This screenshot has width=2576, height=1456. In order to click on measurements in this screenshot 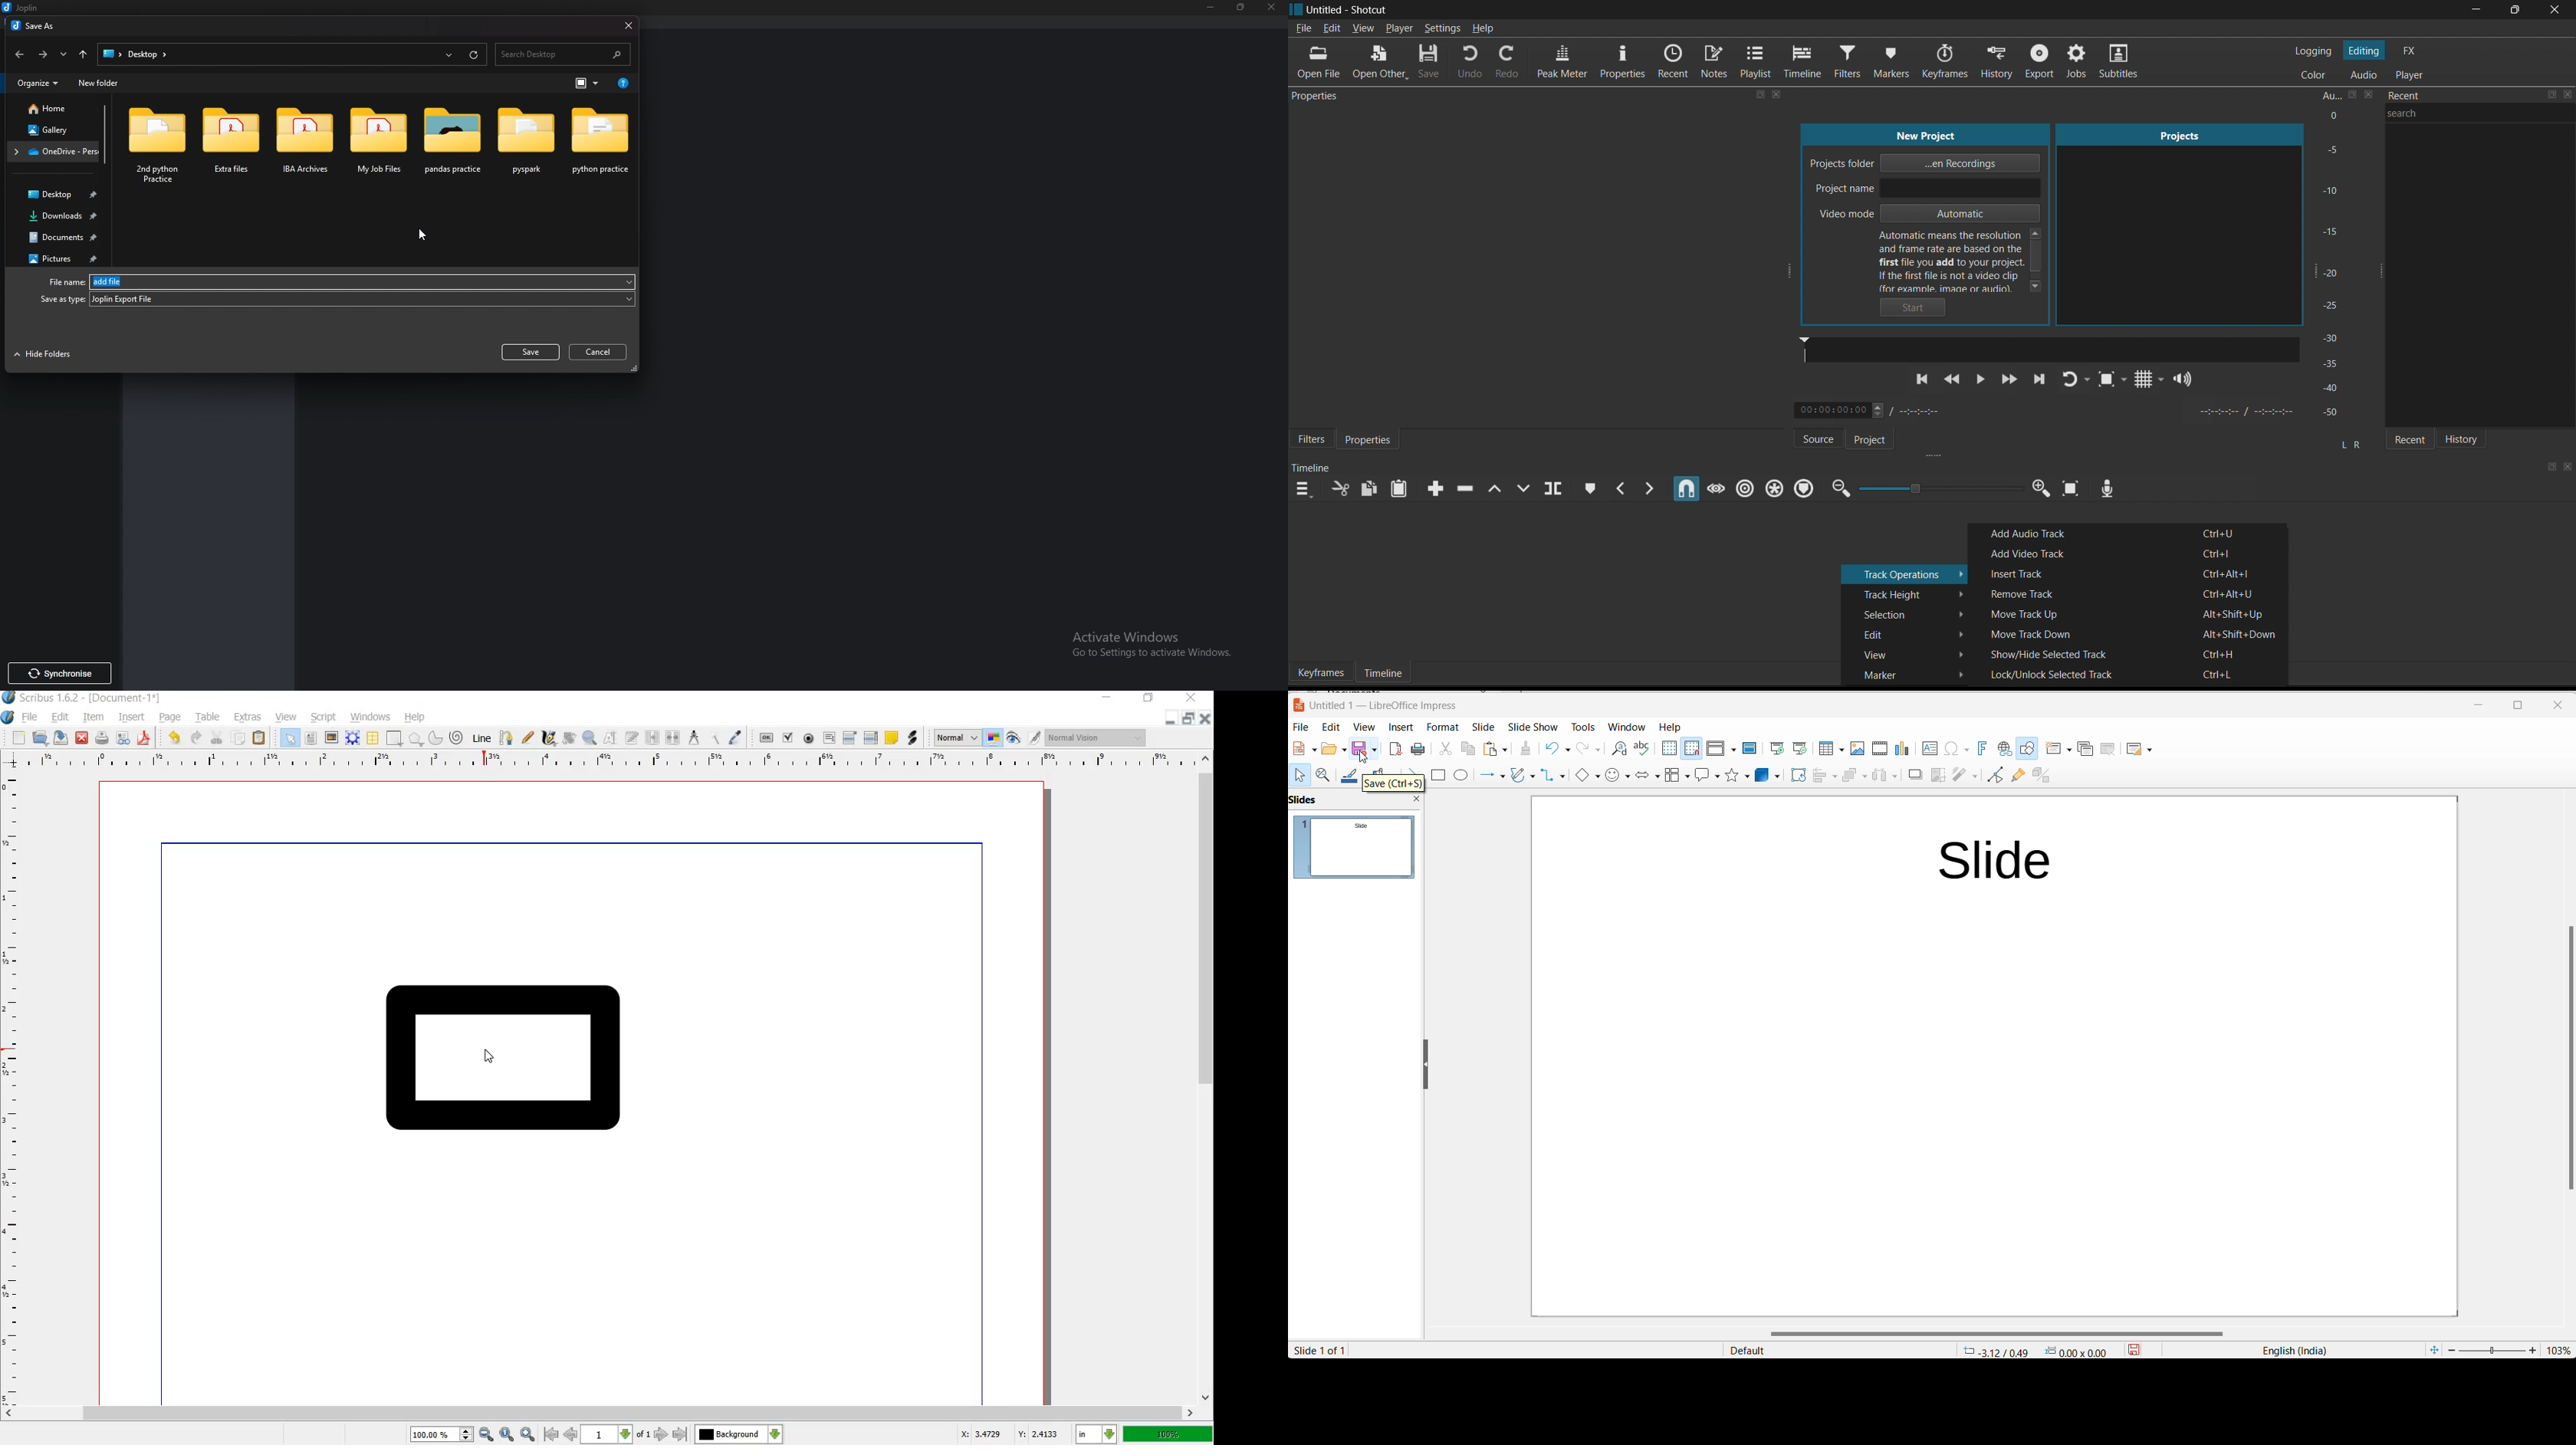, I will do `click(694, 737)`.